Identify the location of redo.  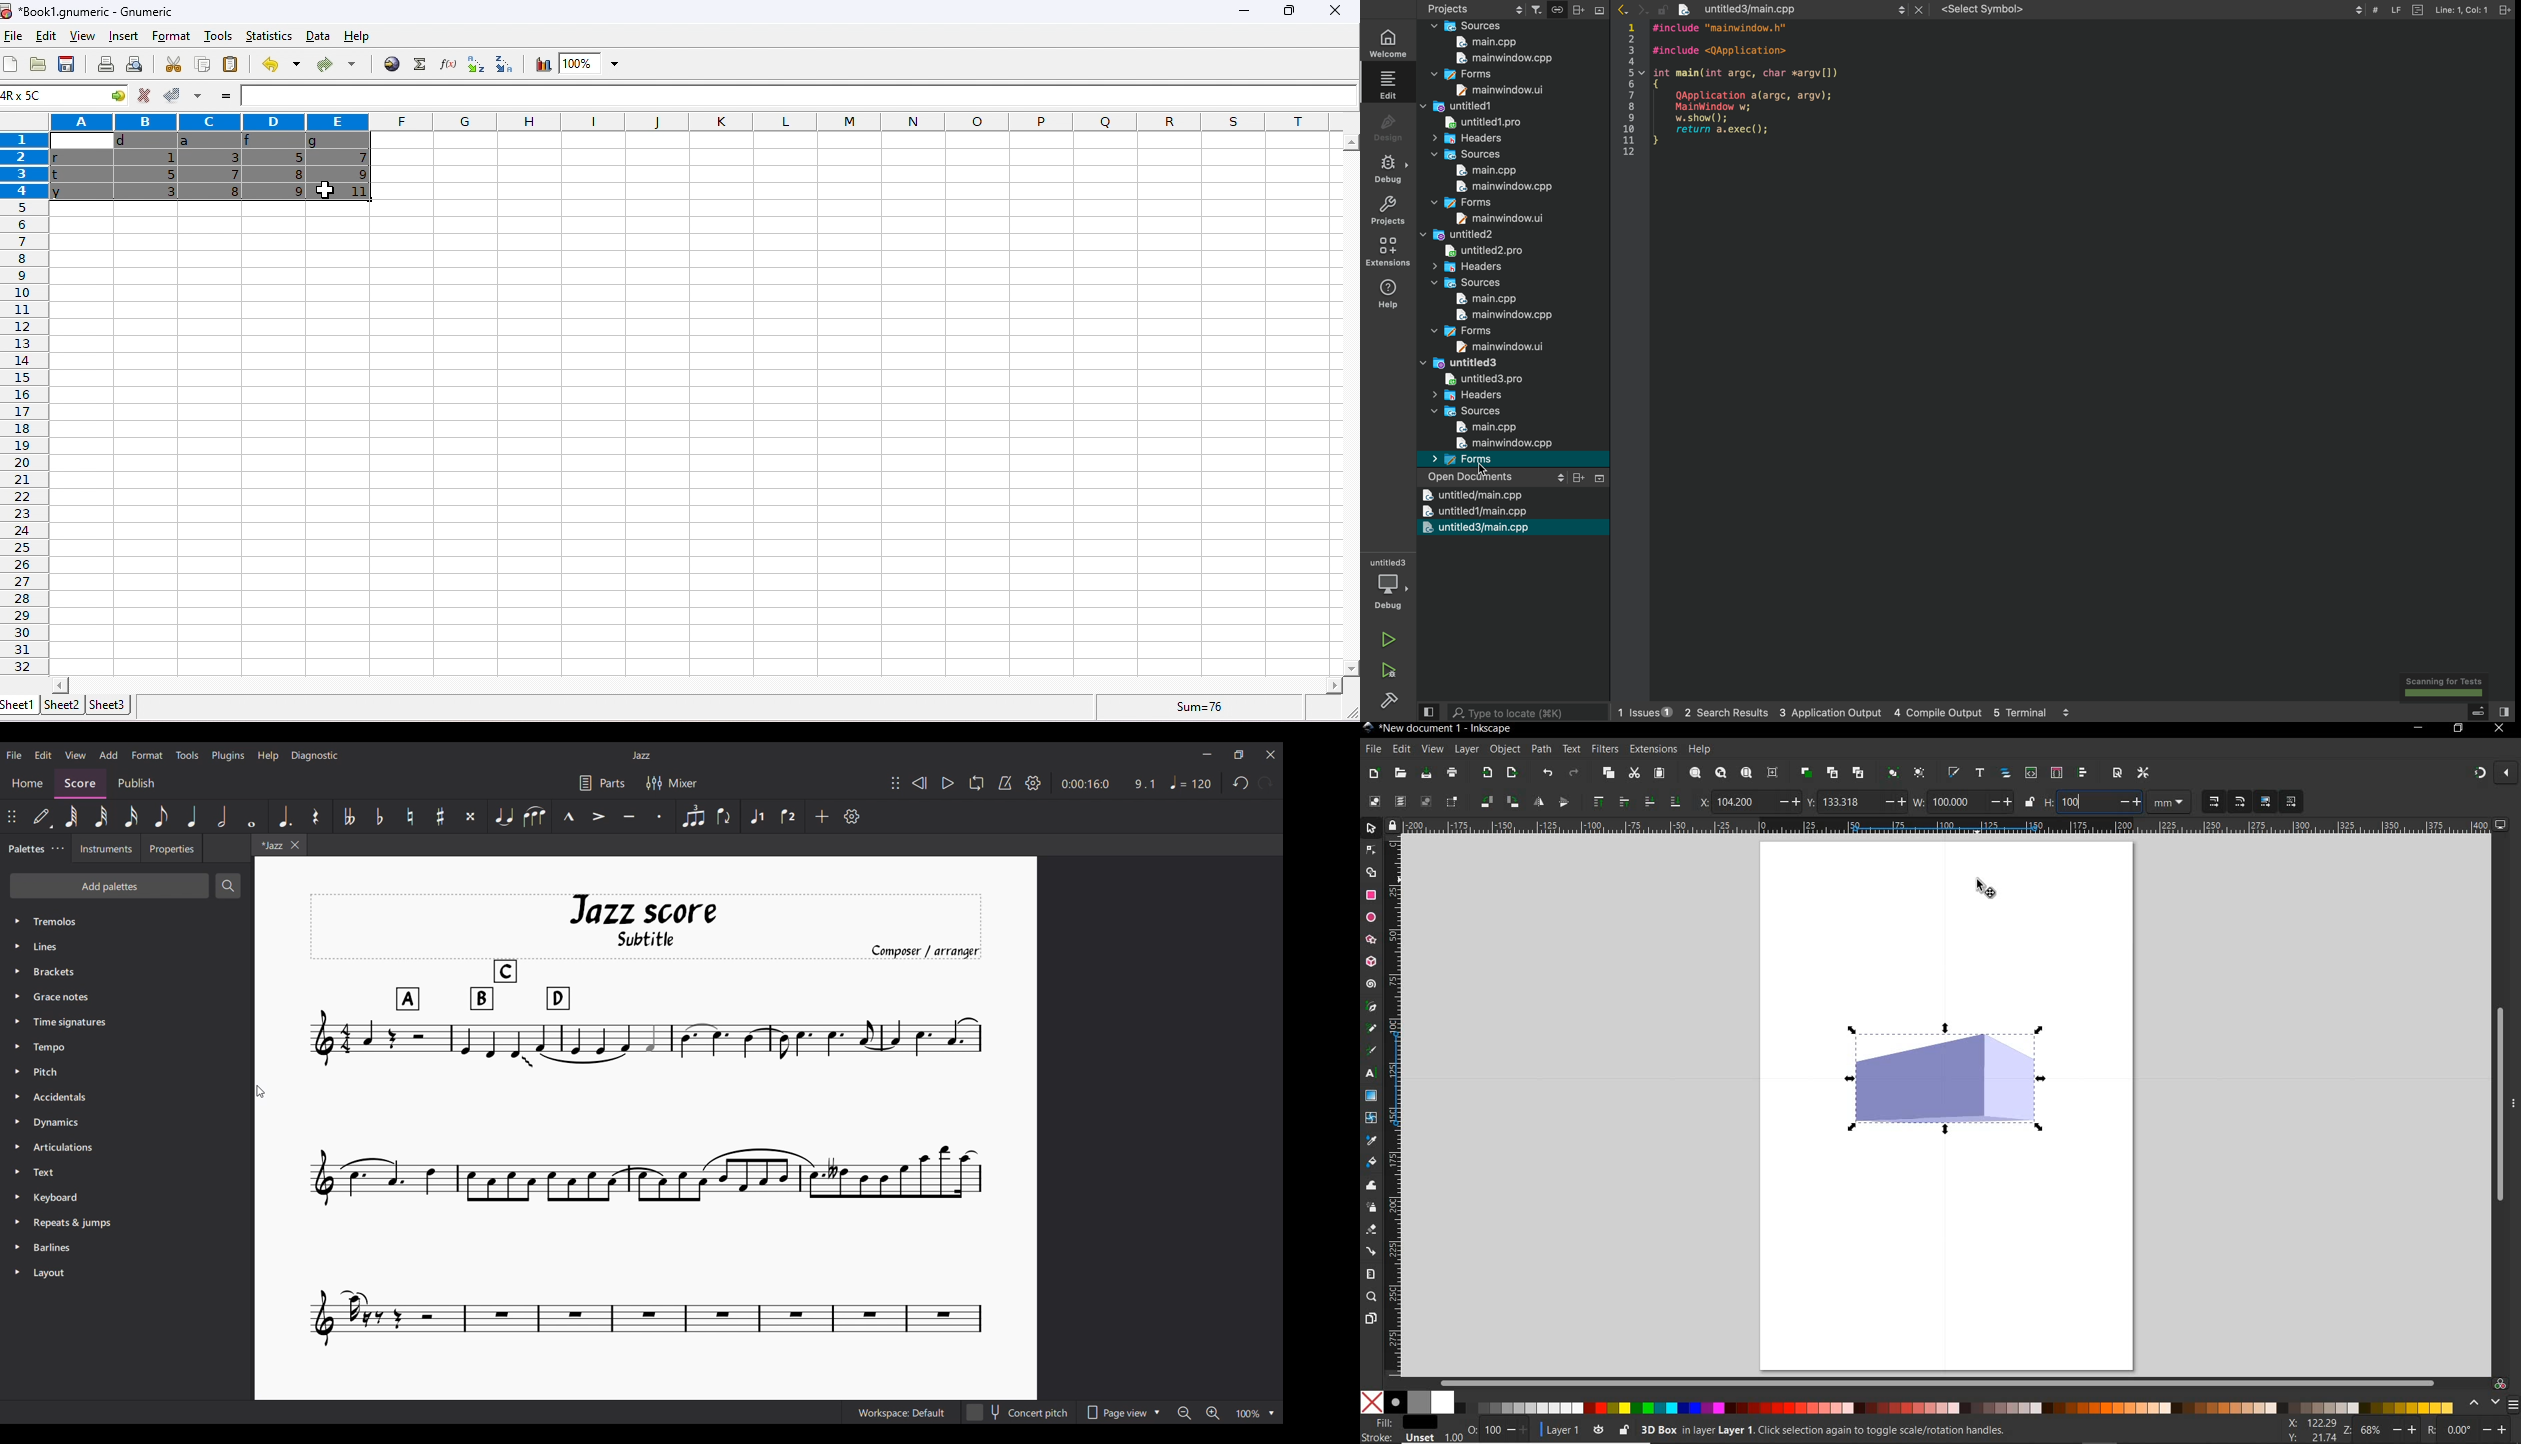
(1574, 772).